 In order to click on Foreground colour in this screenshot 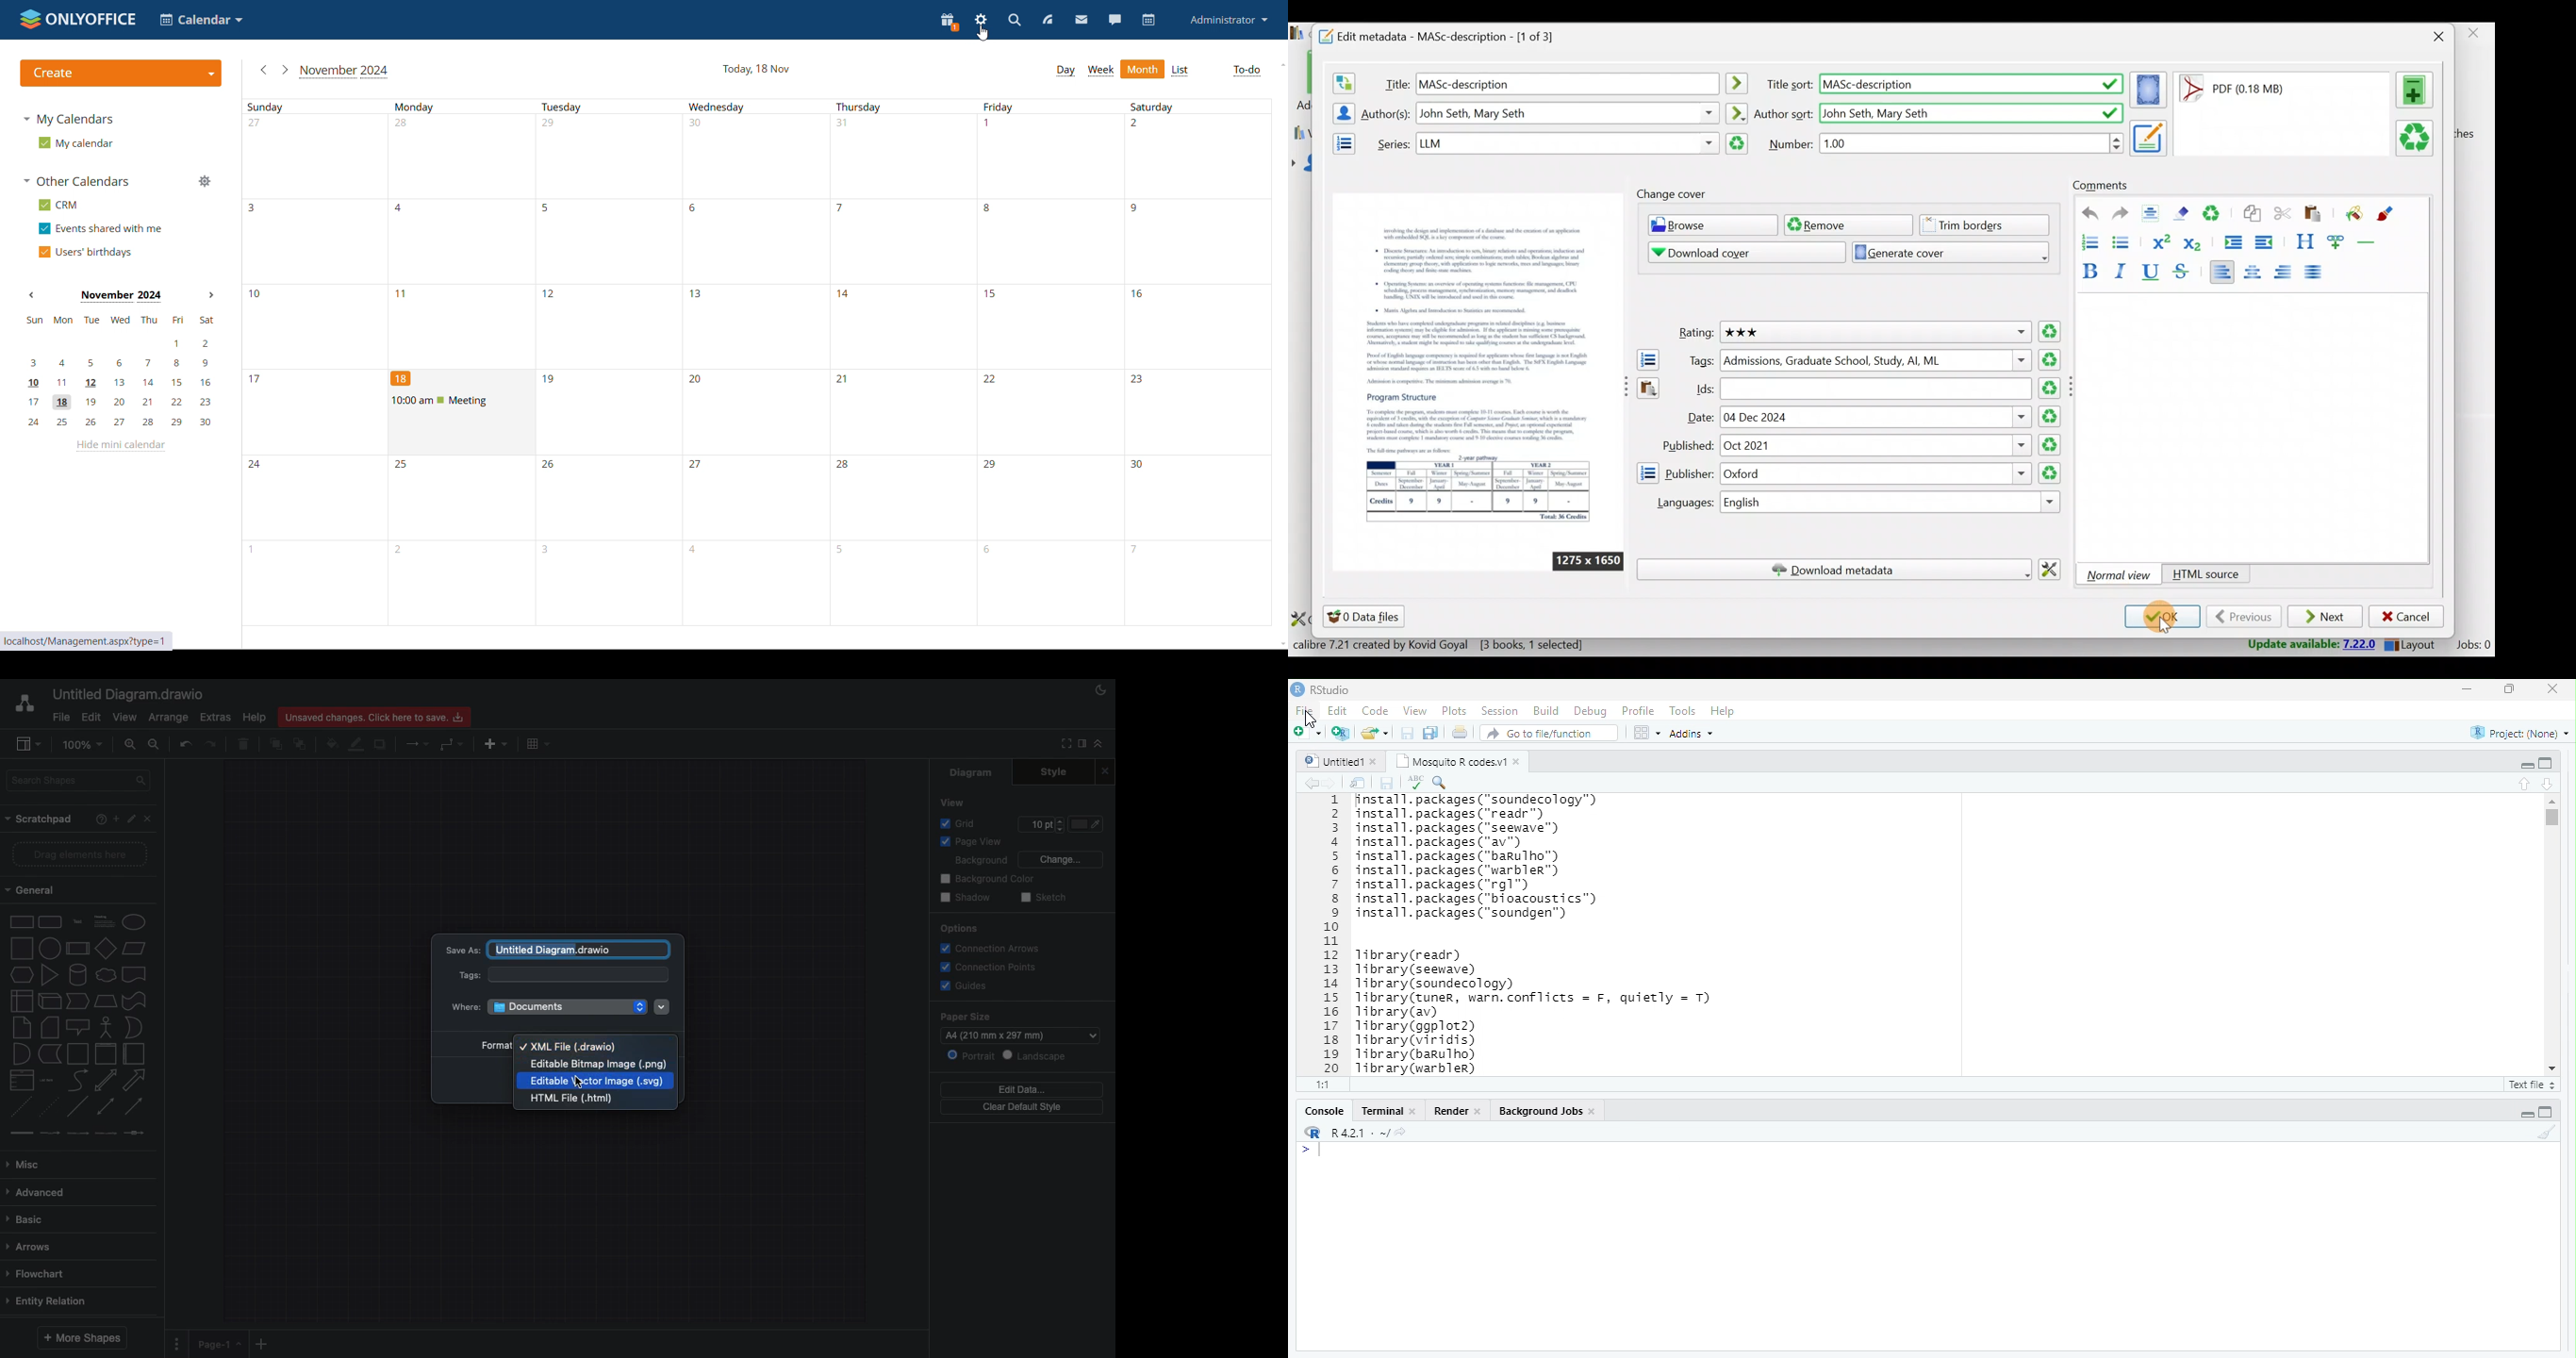, I will do `click(2387, 214)`.